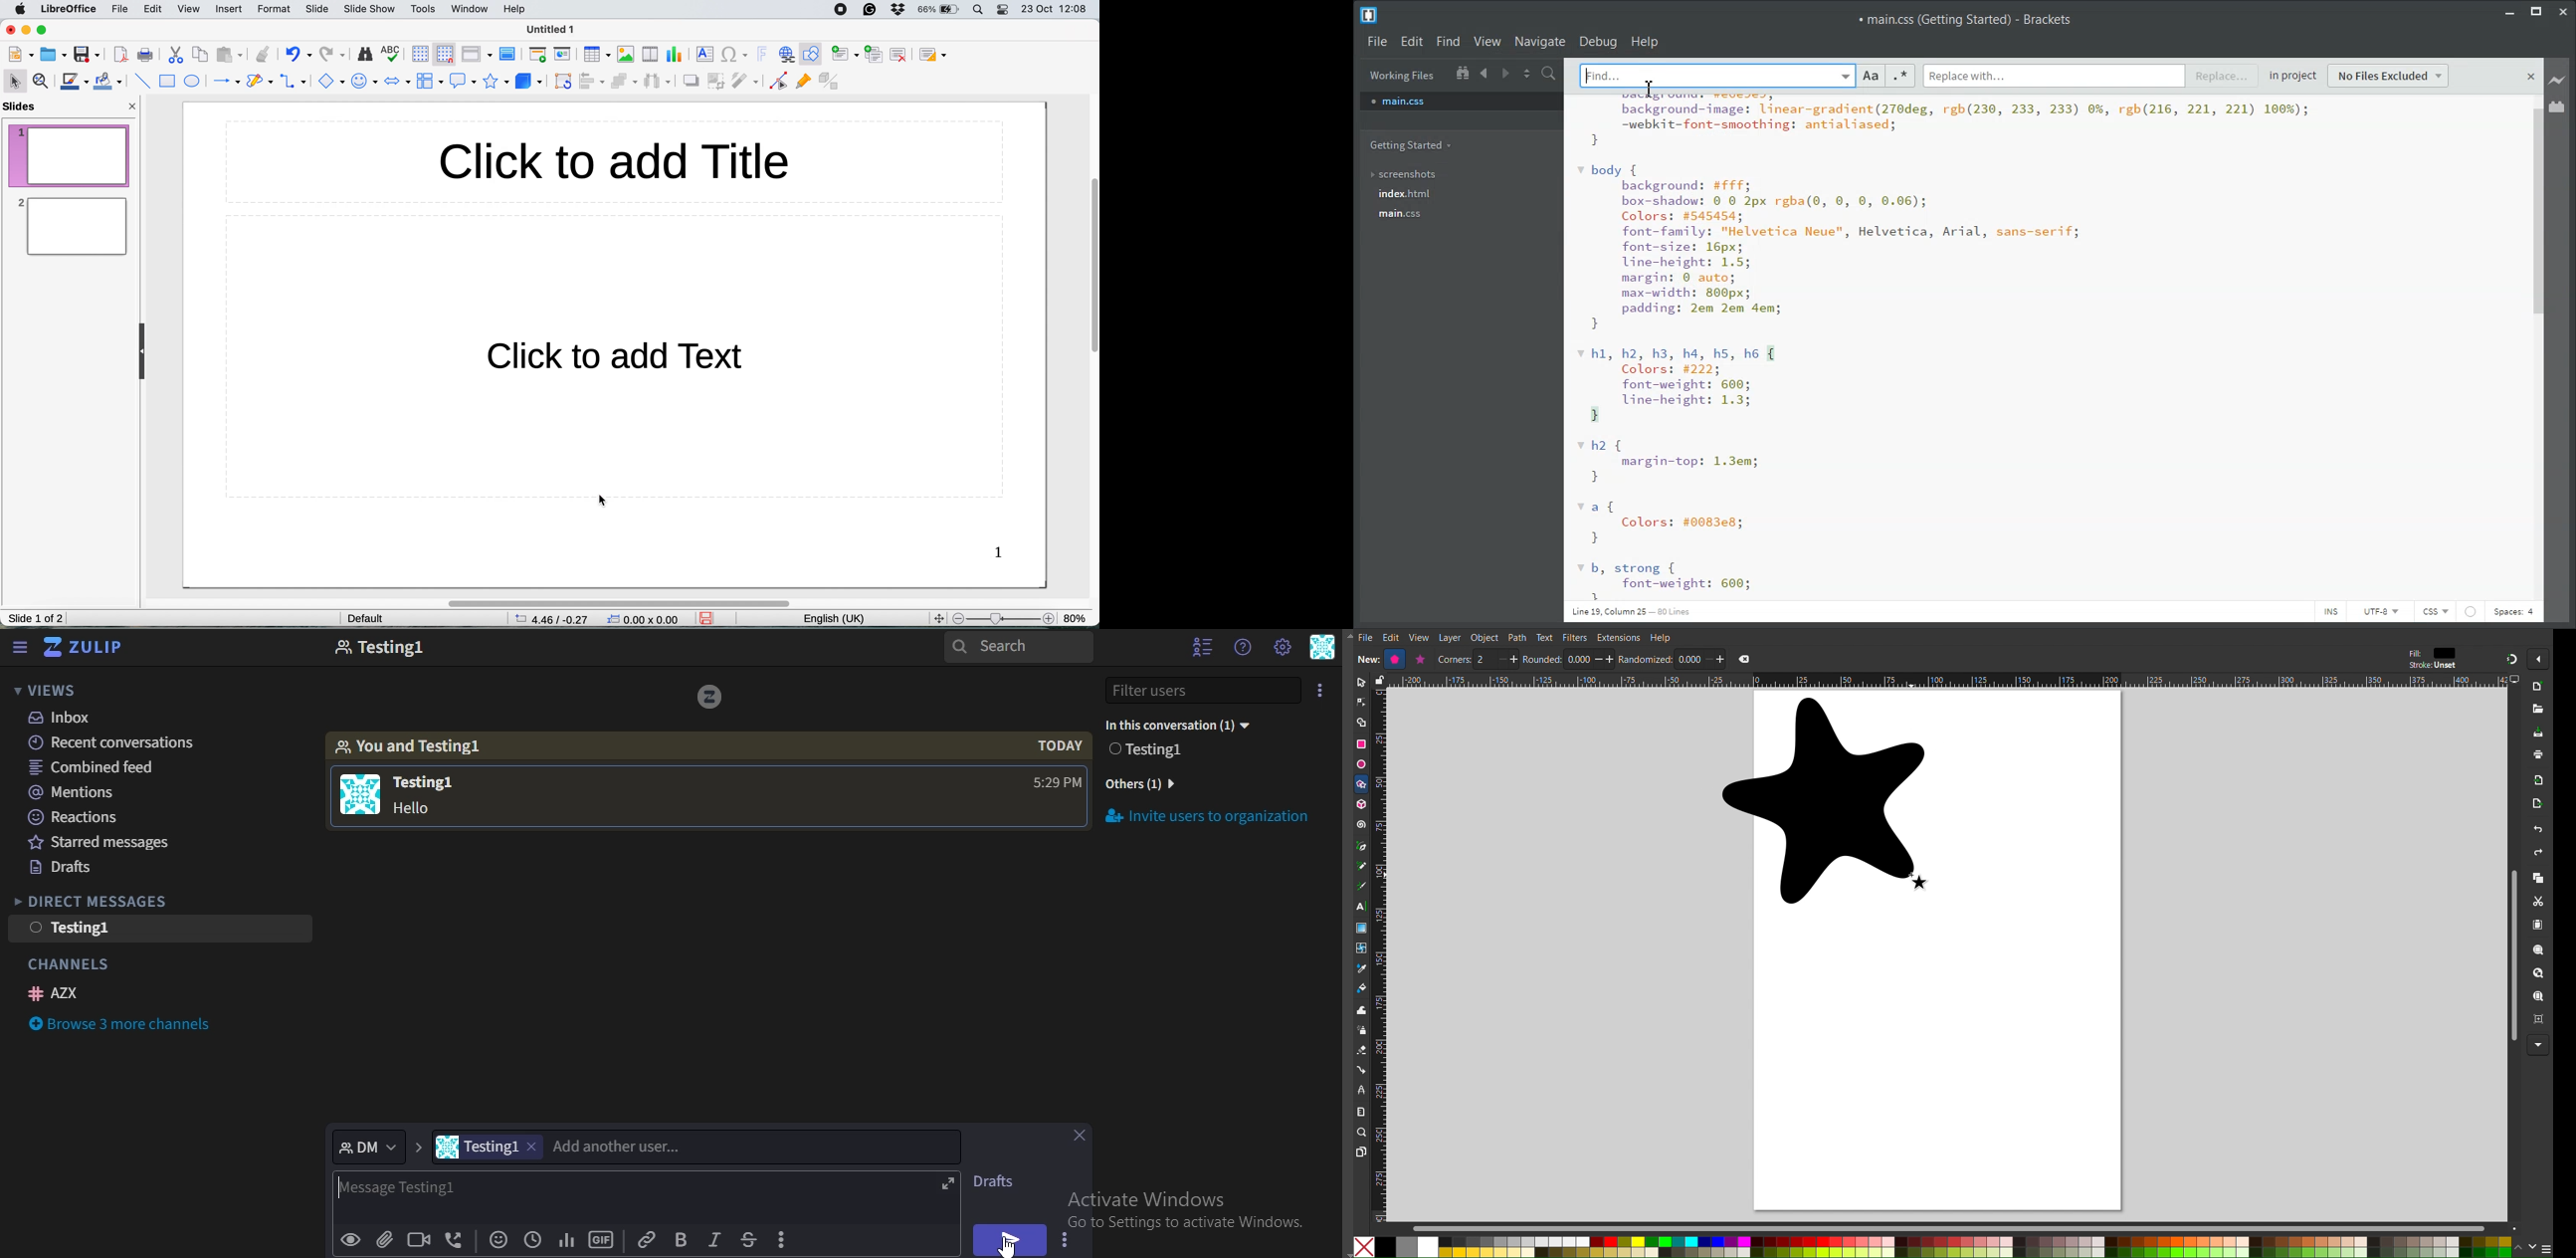  Describe the element at coordinates (69, 10) in the screenshot. I see `libreoffice` at that location.